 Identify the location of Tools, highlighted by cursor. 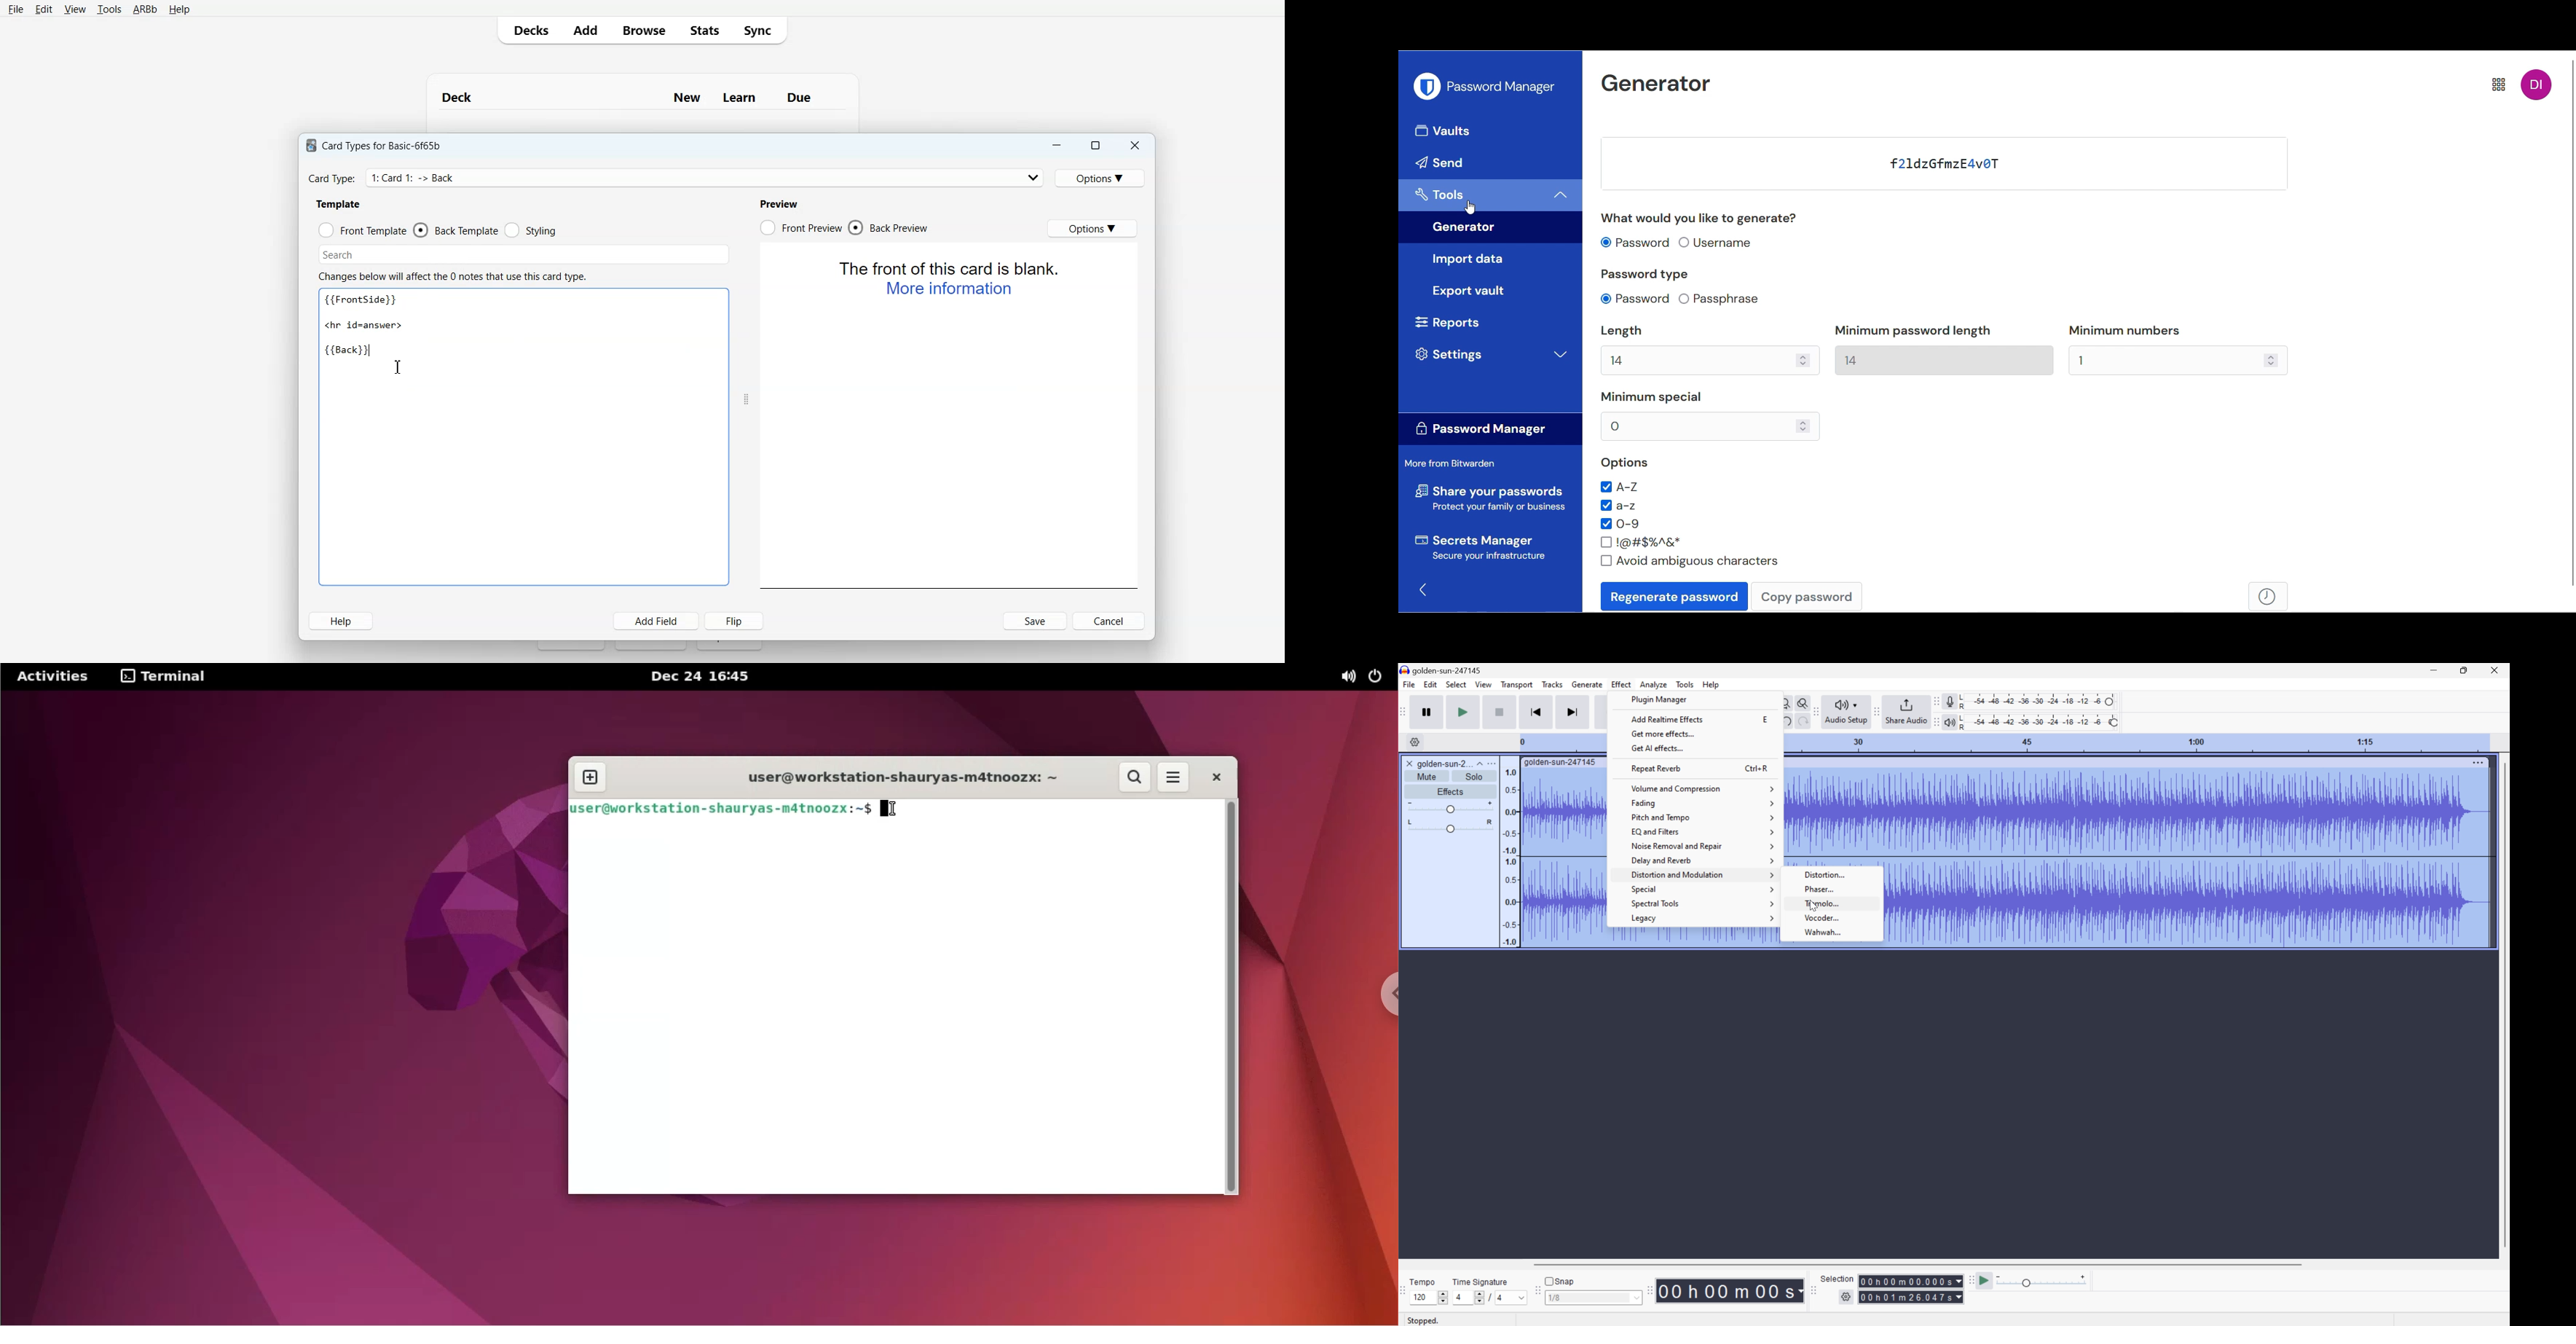
(1474, 196).